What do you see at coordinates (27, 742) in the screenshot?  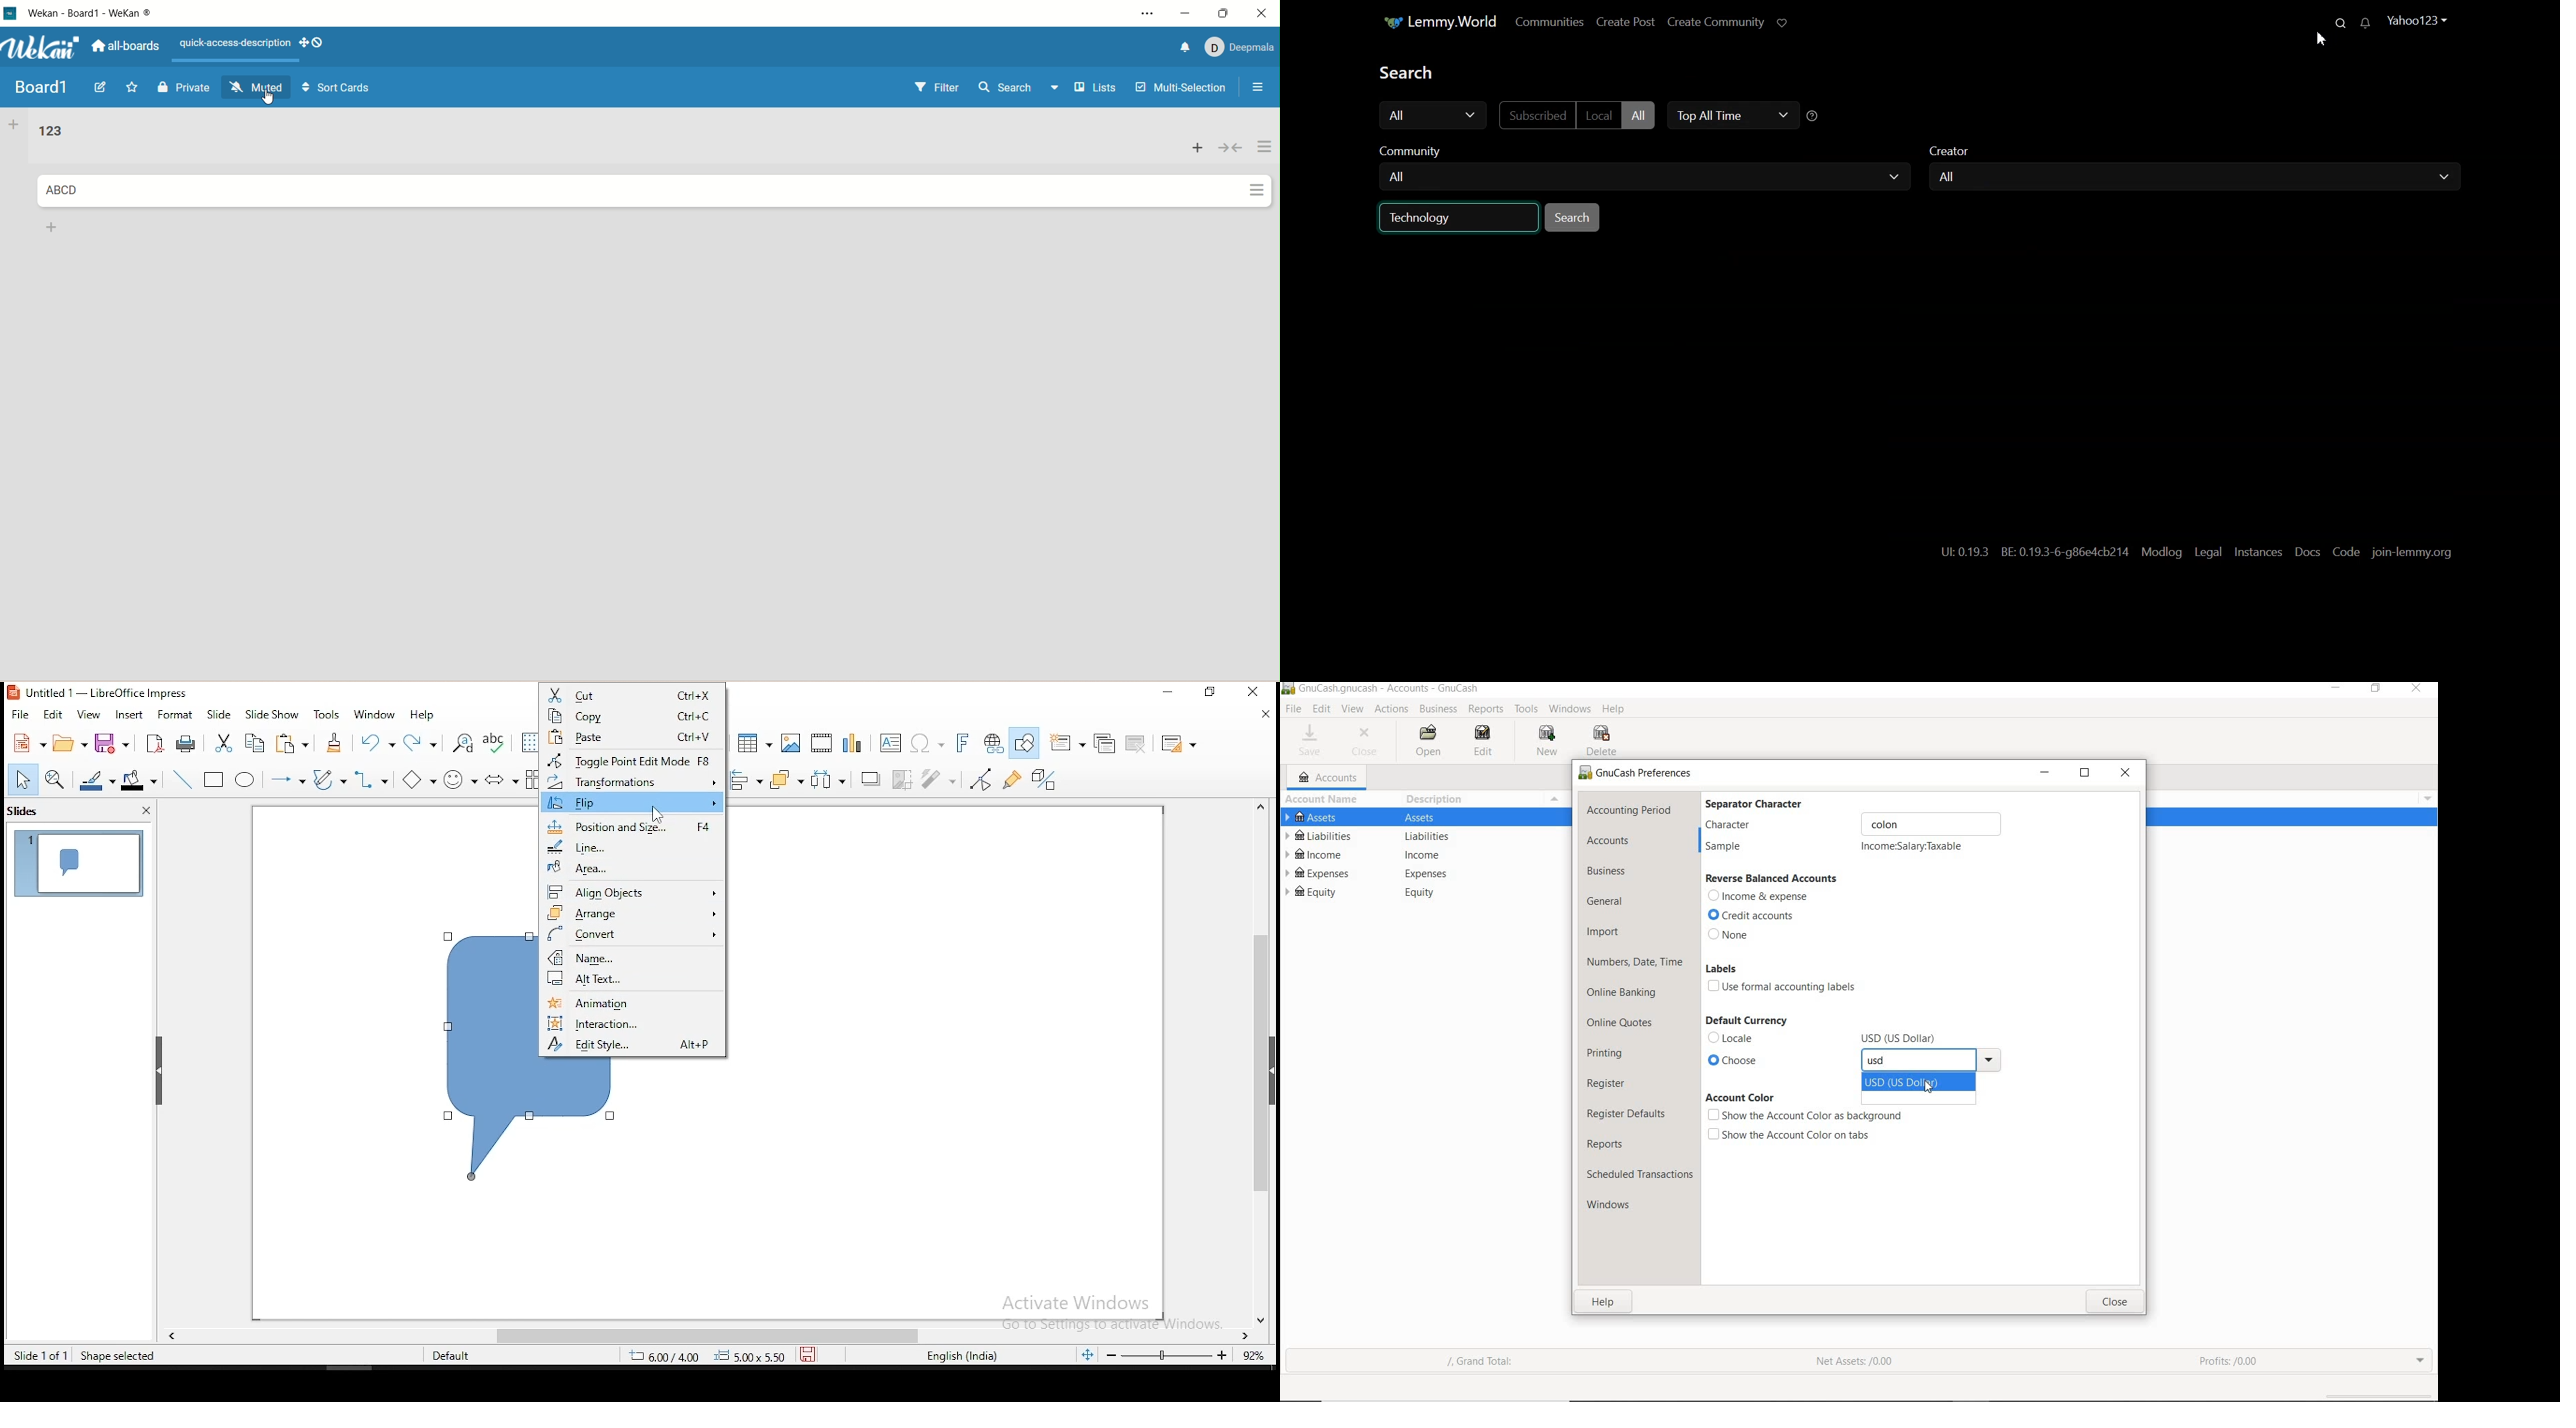 I see `new` at bounding box center [27, 742].